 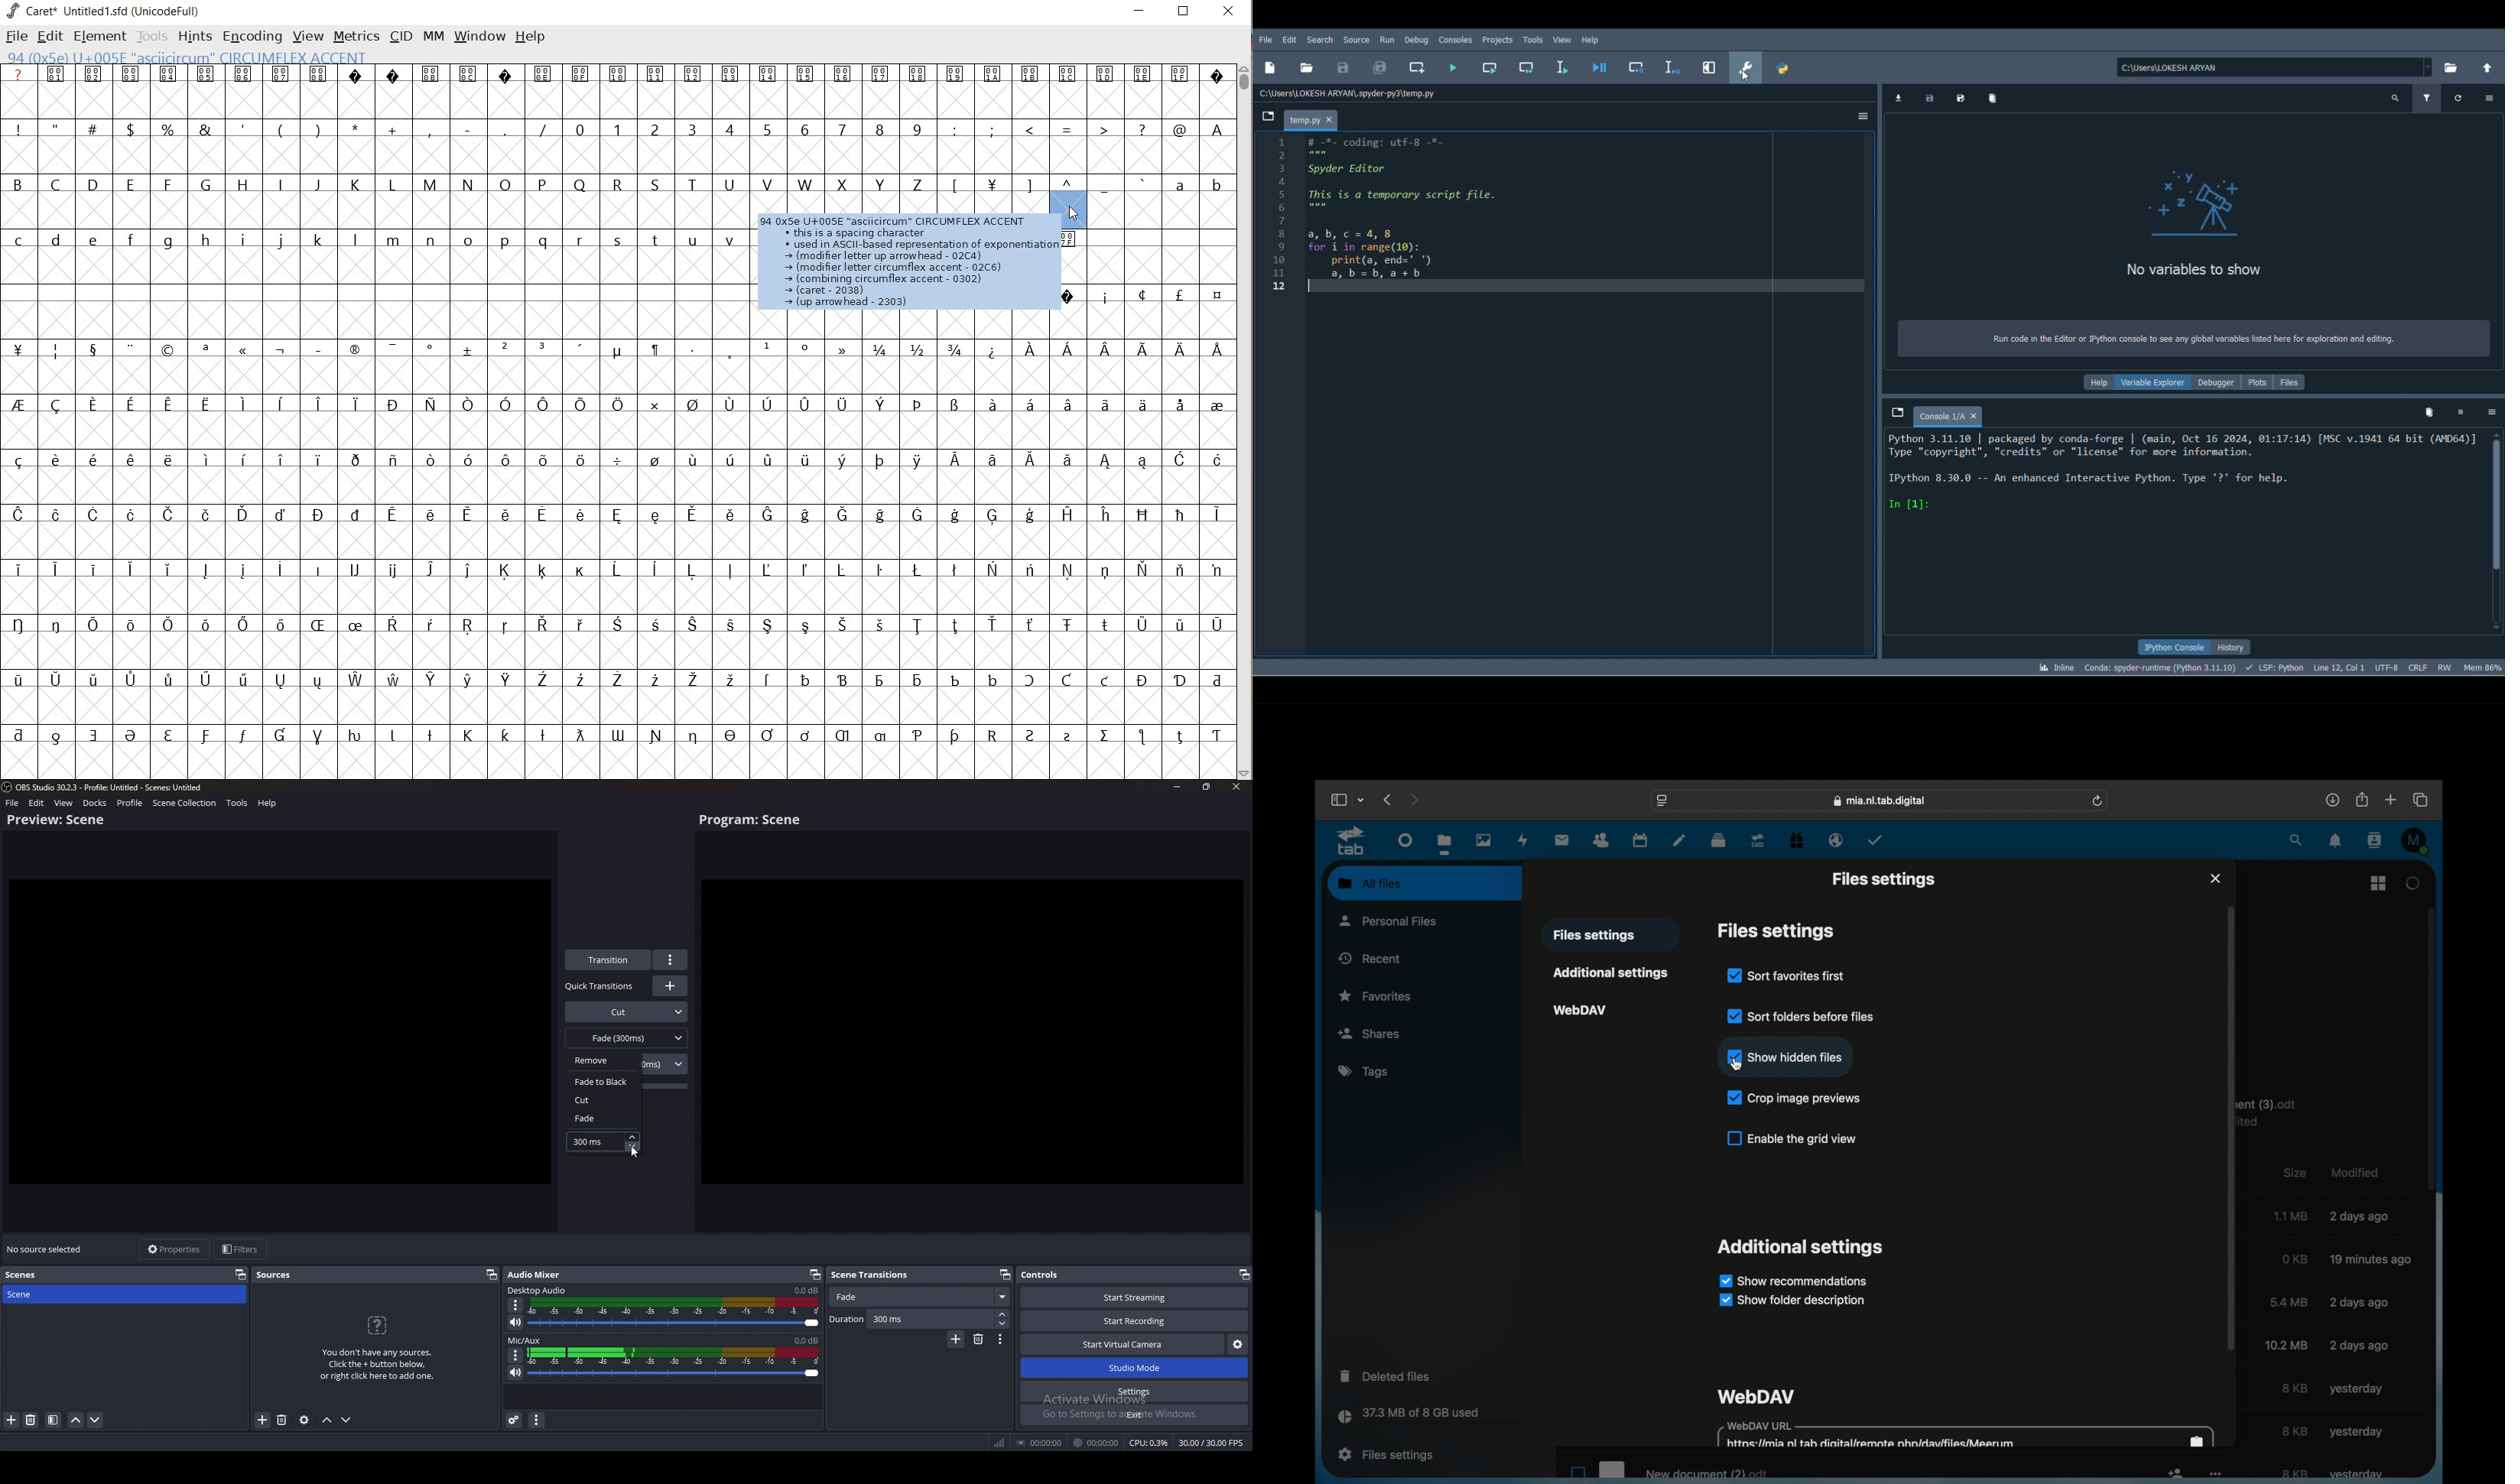 What do you see at coordinates (2451, 67) in the screenshot?
I see `Browse a working directory` at bounding box center [2451, 67].